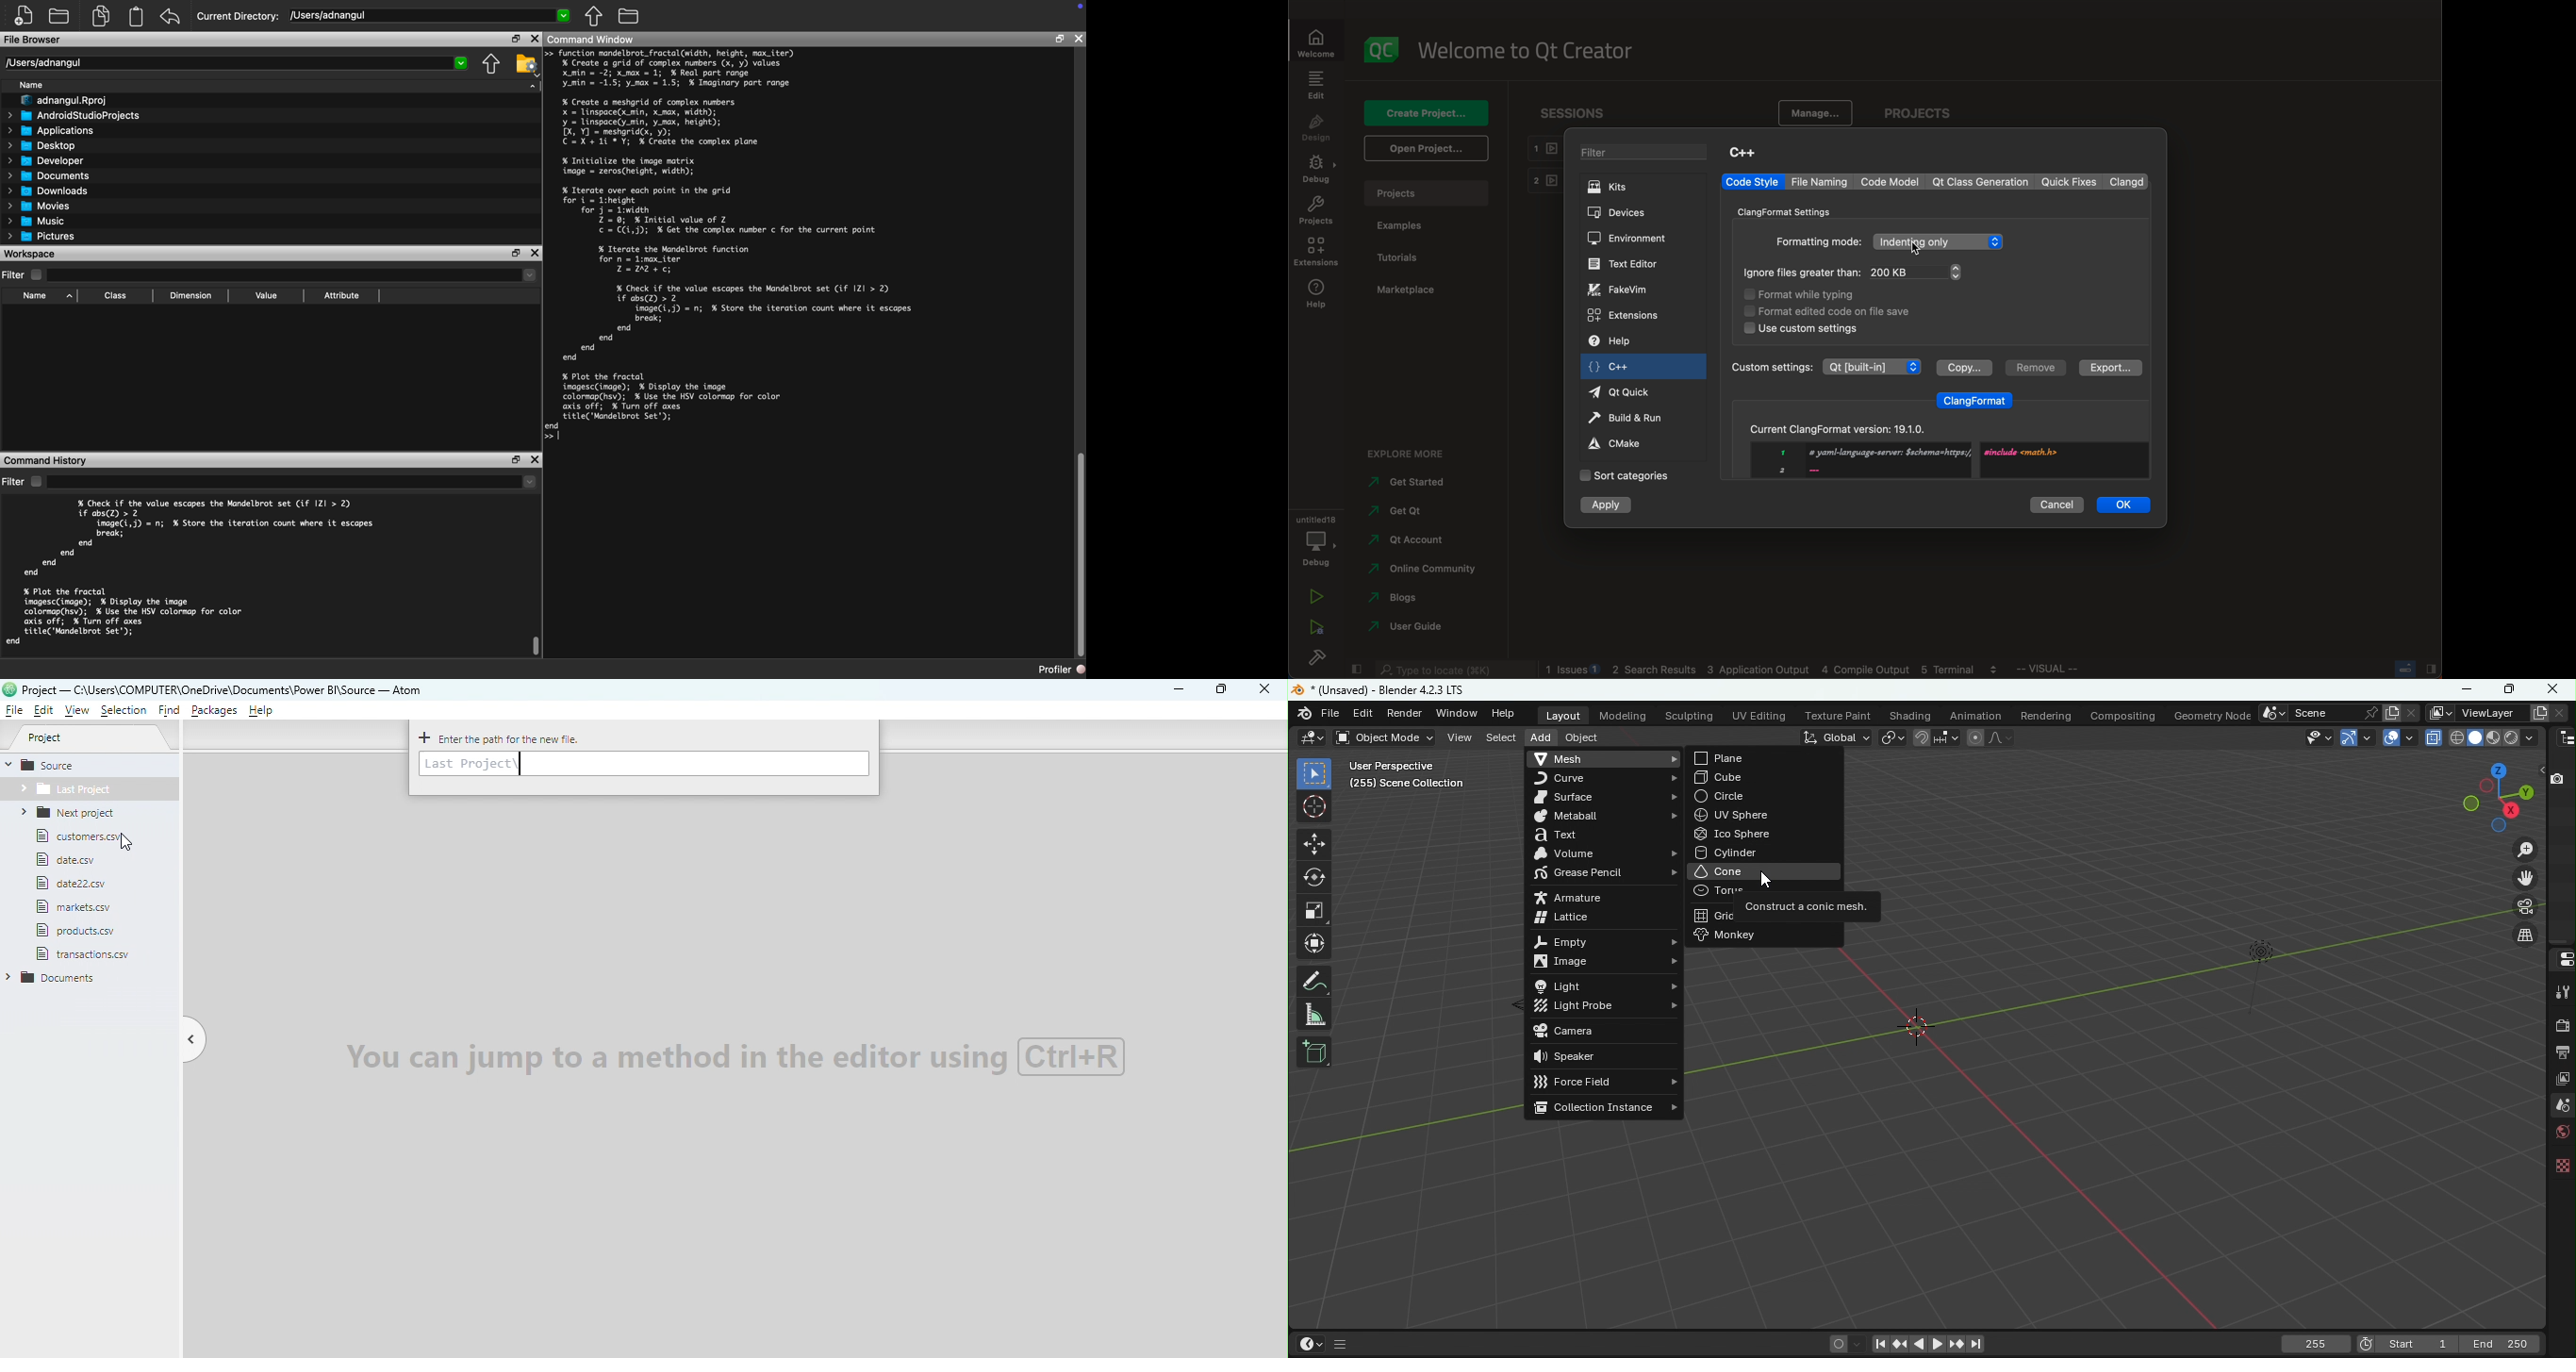 This screenshot has width=2576, height=1372. I want to click on Lattice, so click(1605, 919).